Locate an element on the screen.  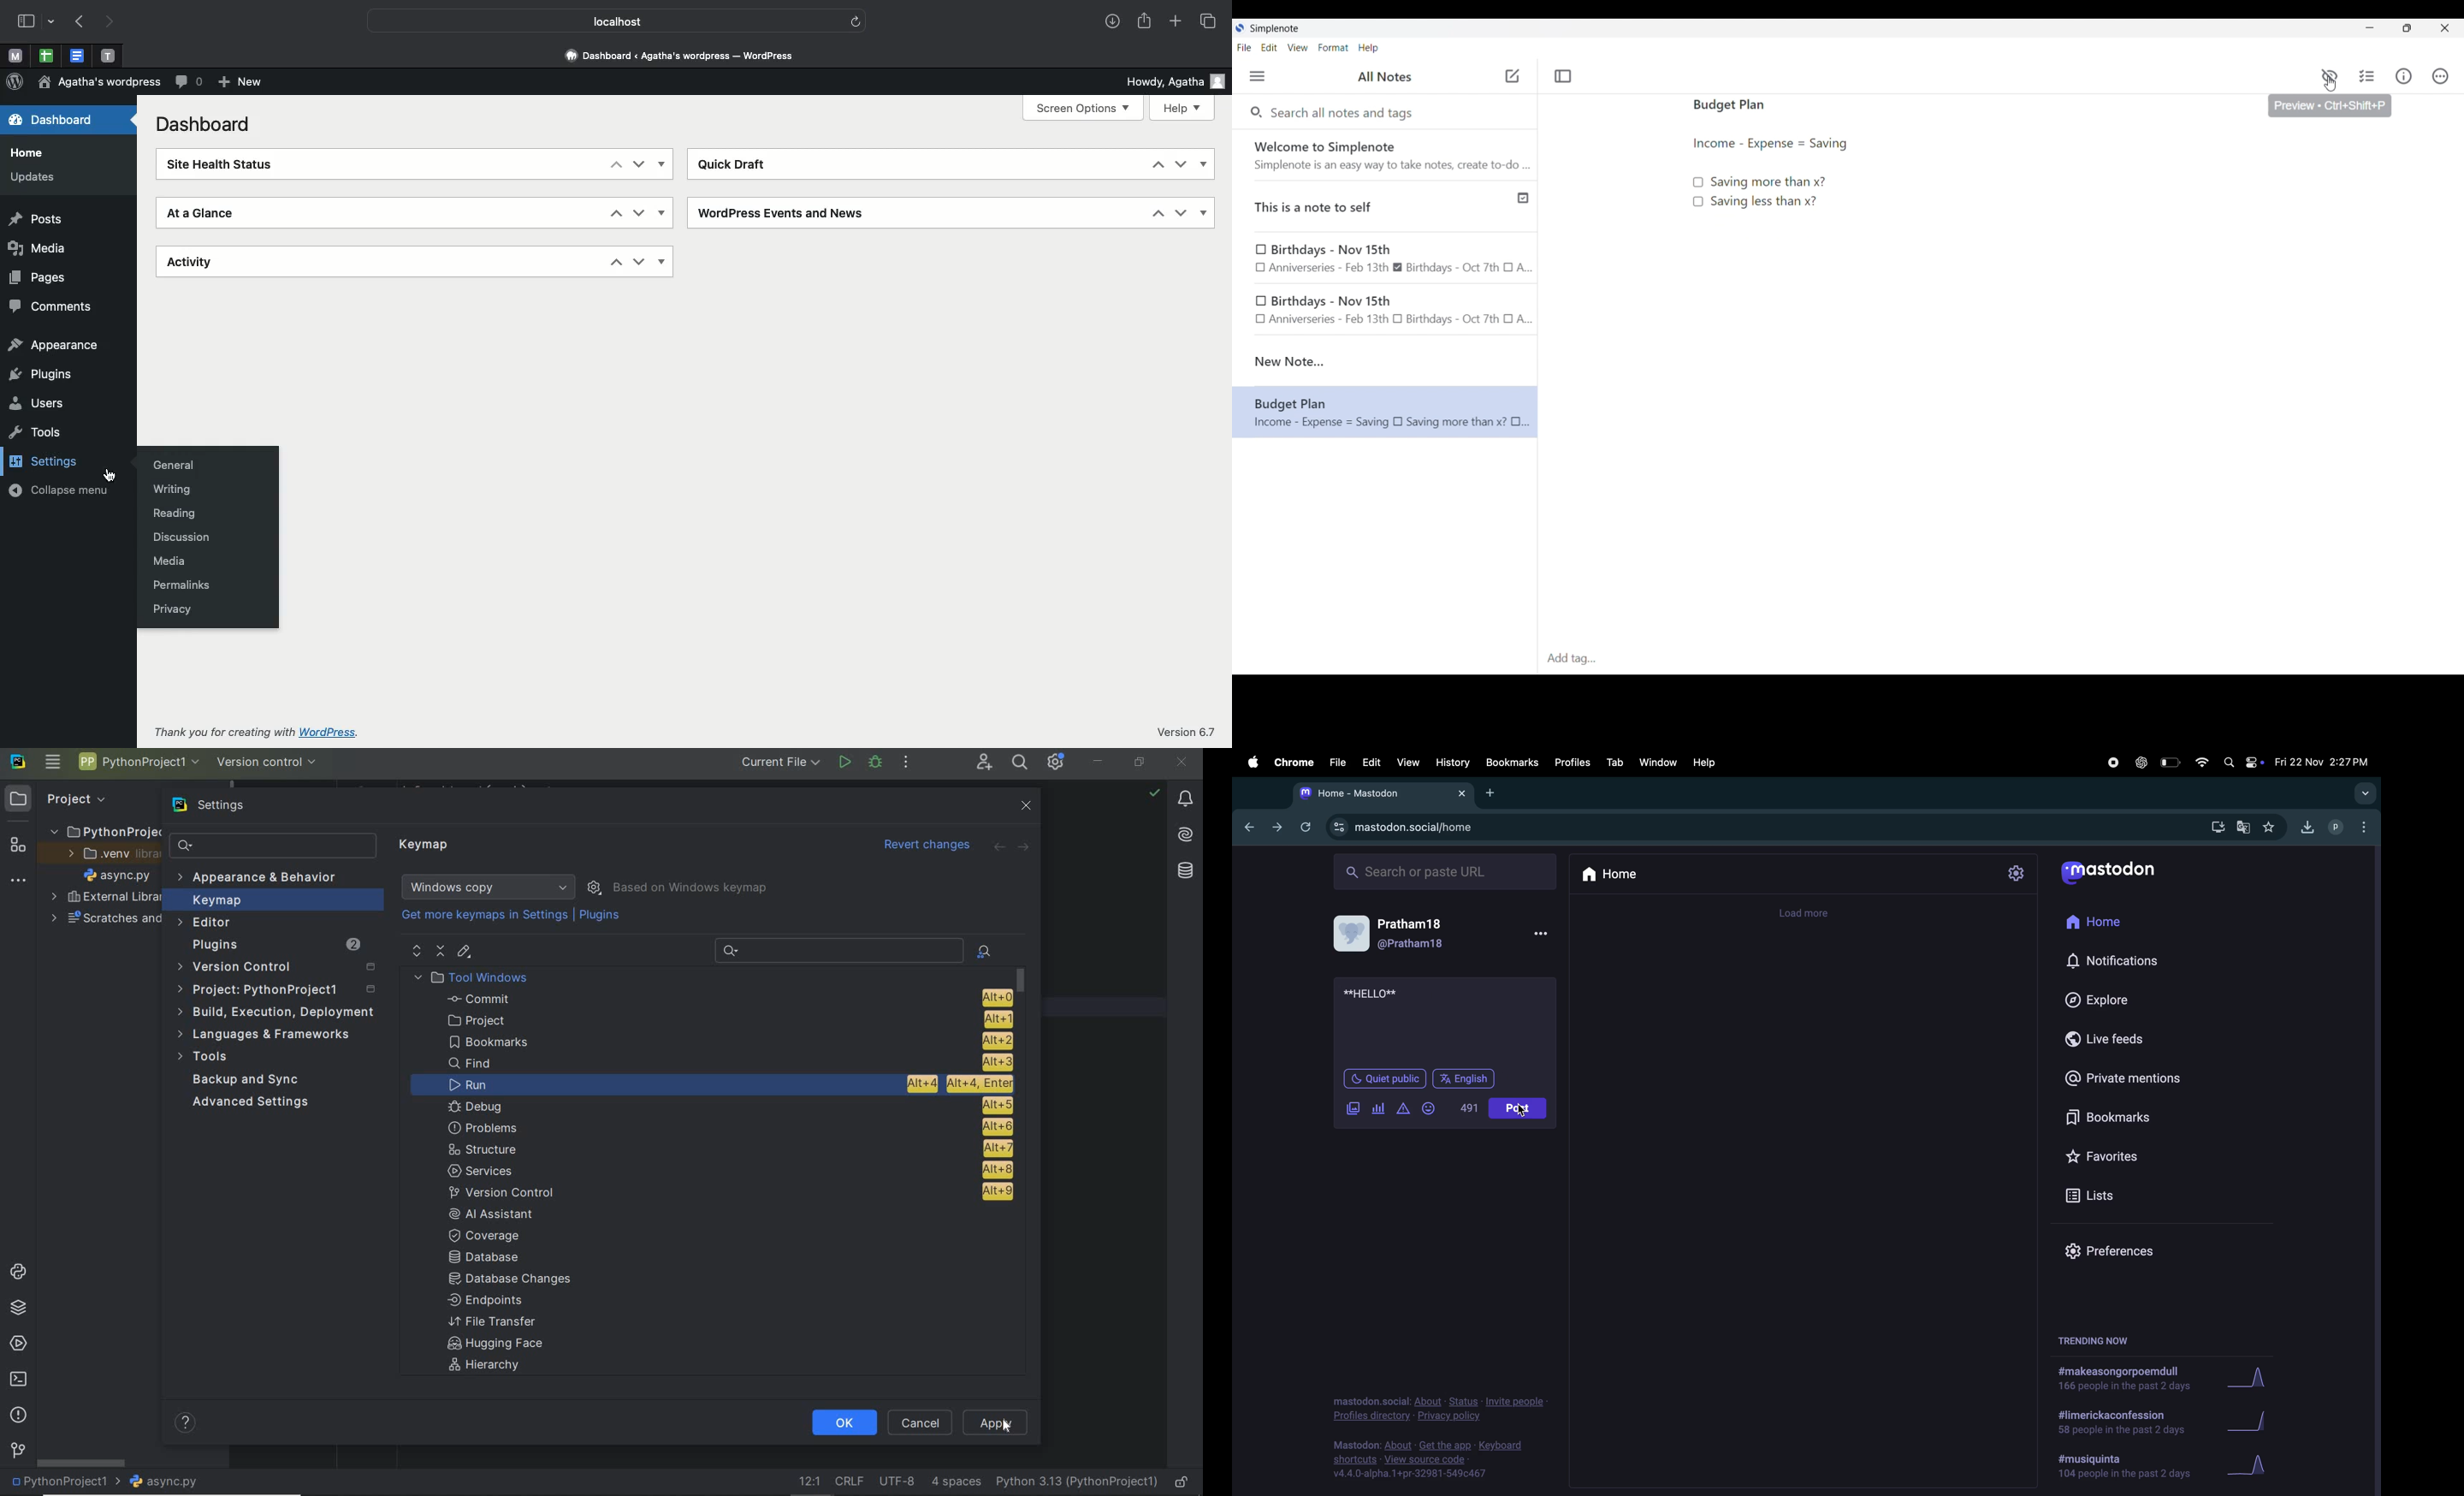
favourites is located at coordinates (2271, 827).